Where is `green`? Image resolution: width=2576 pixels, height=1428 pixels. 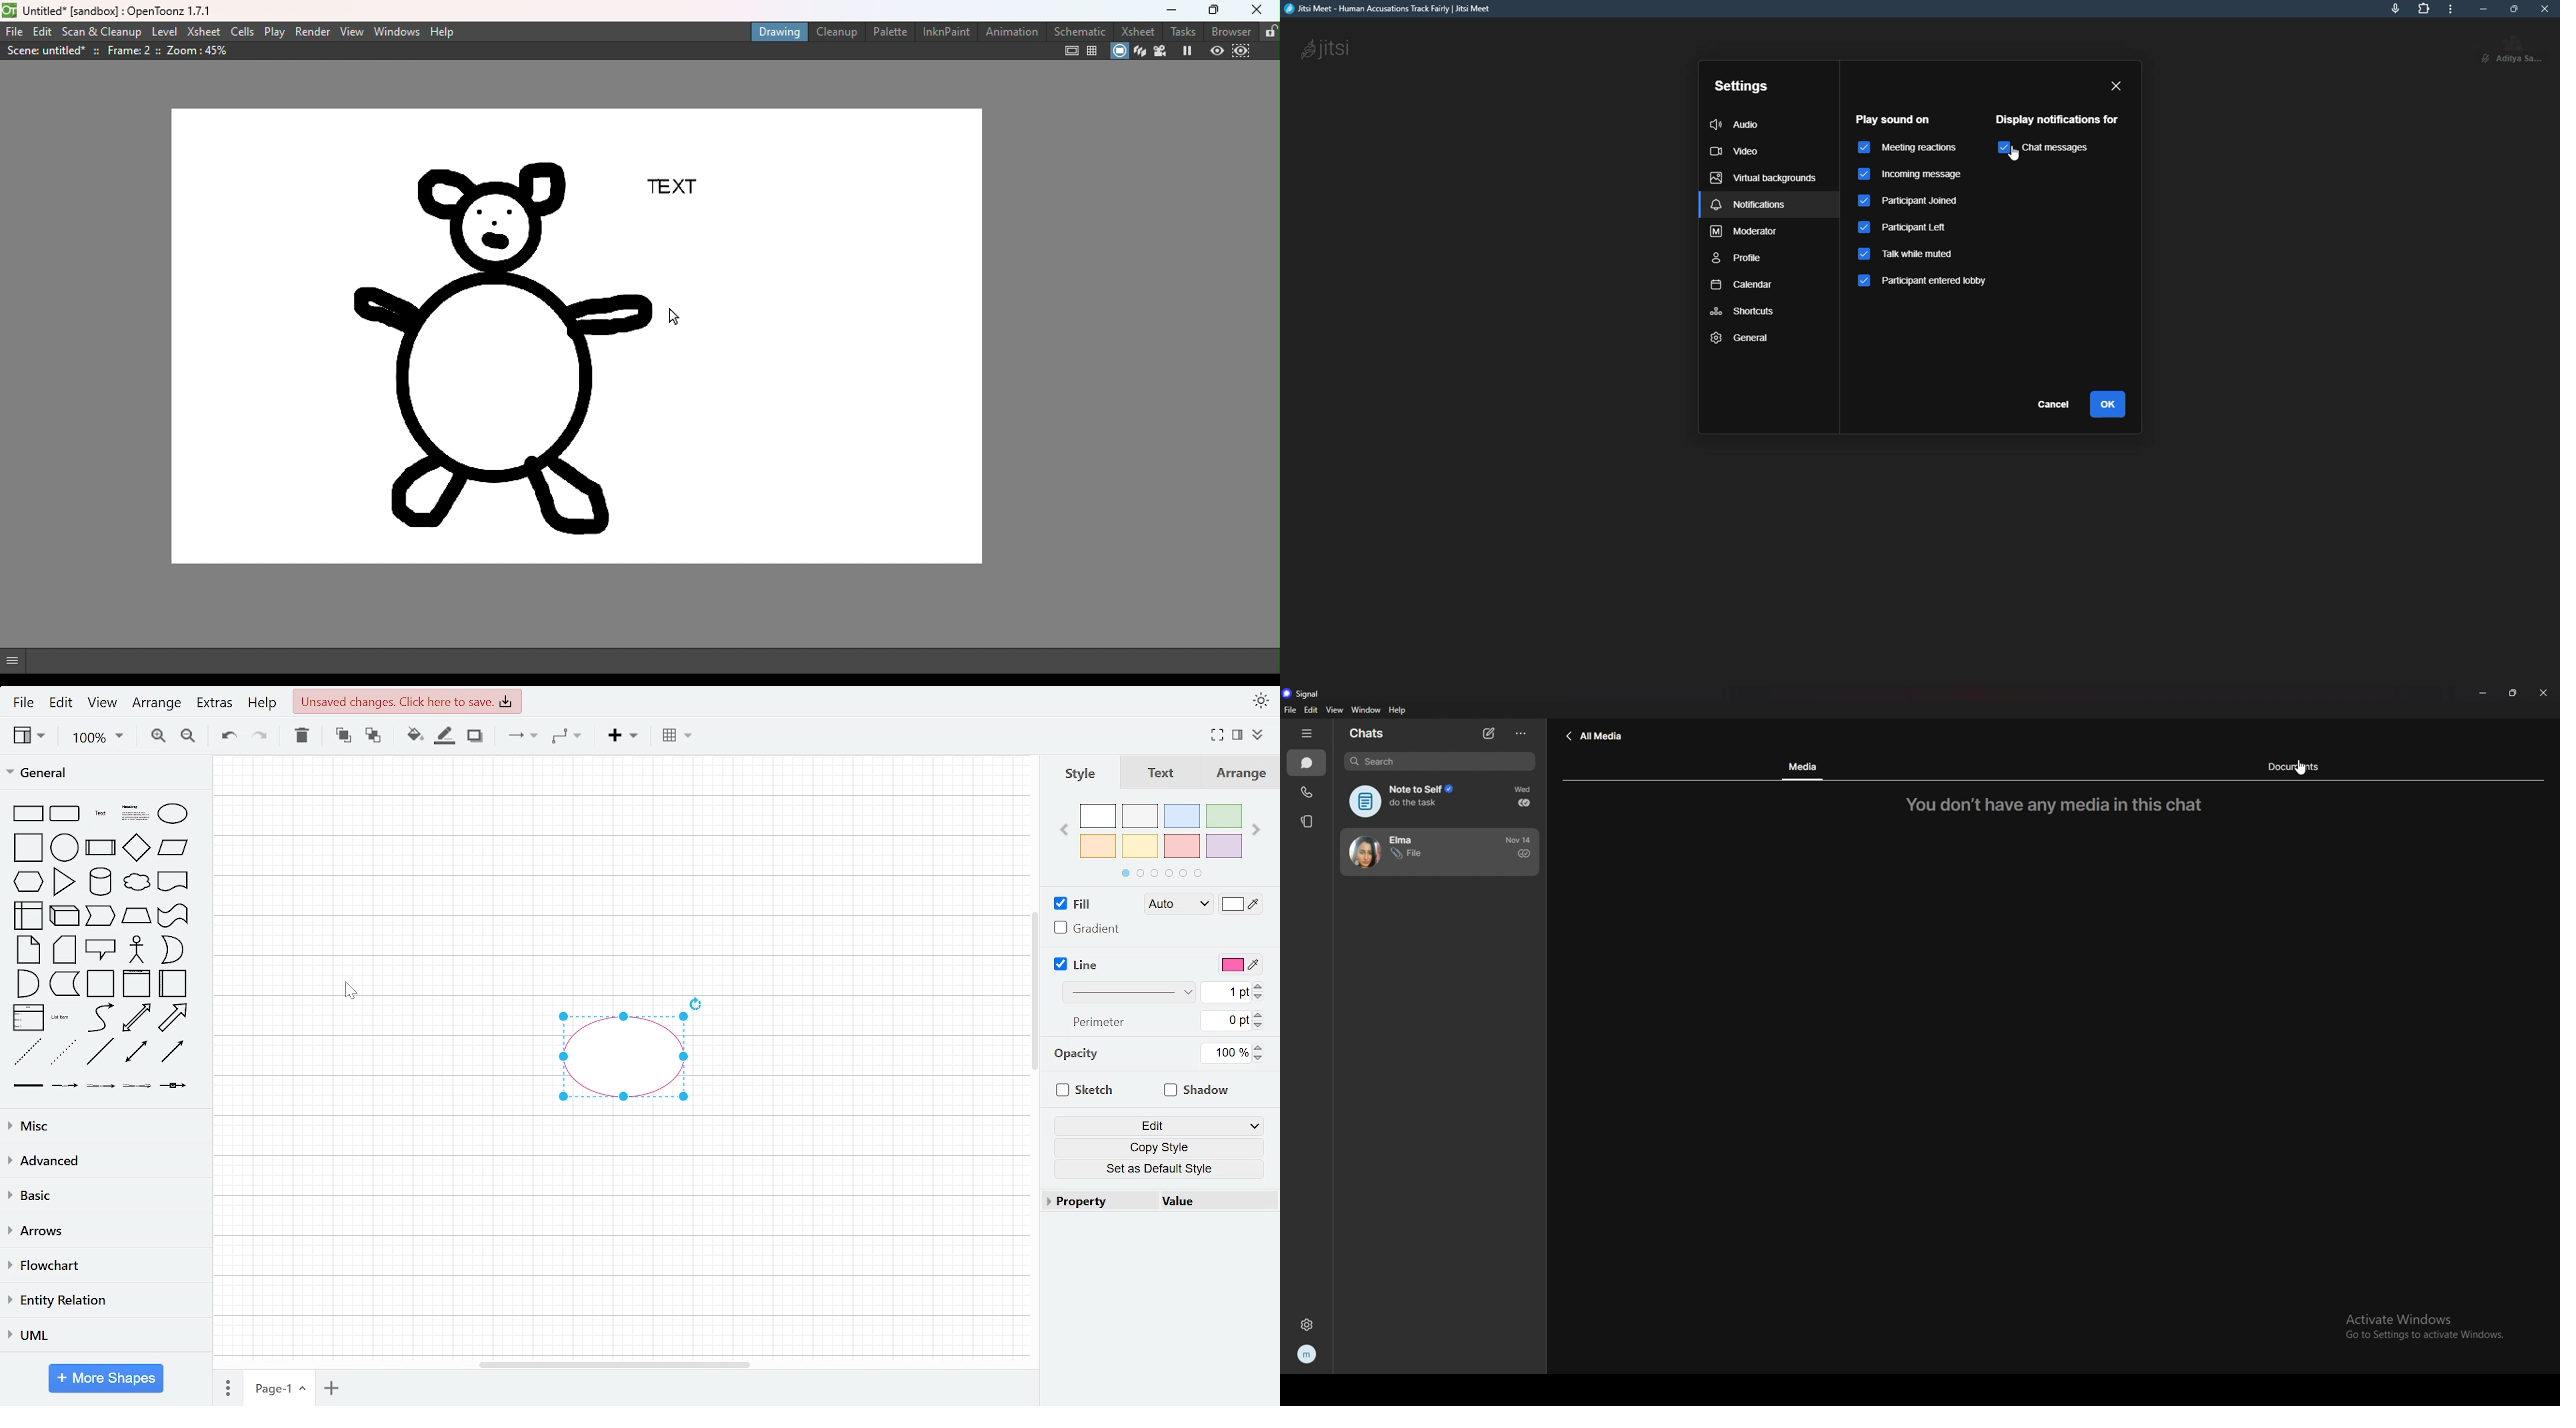 green is located at coordinates (1225, 817).